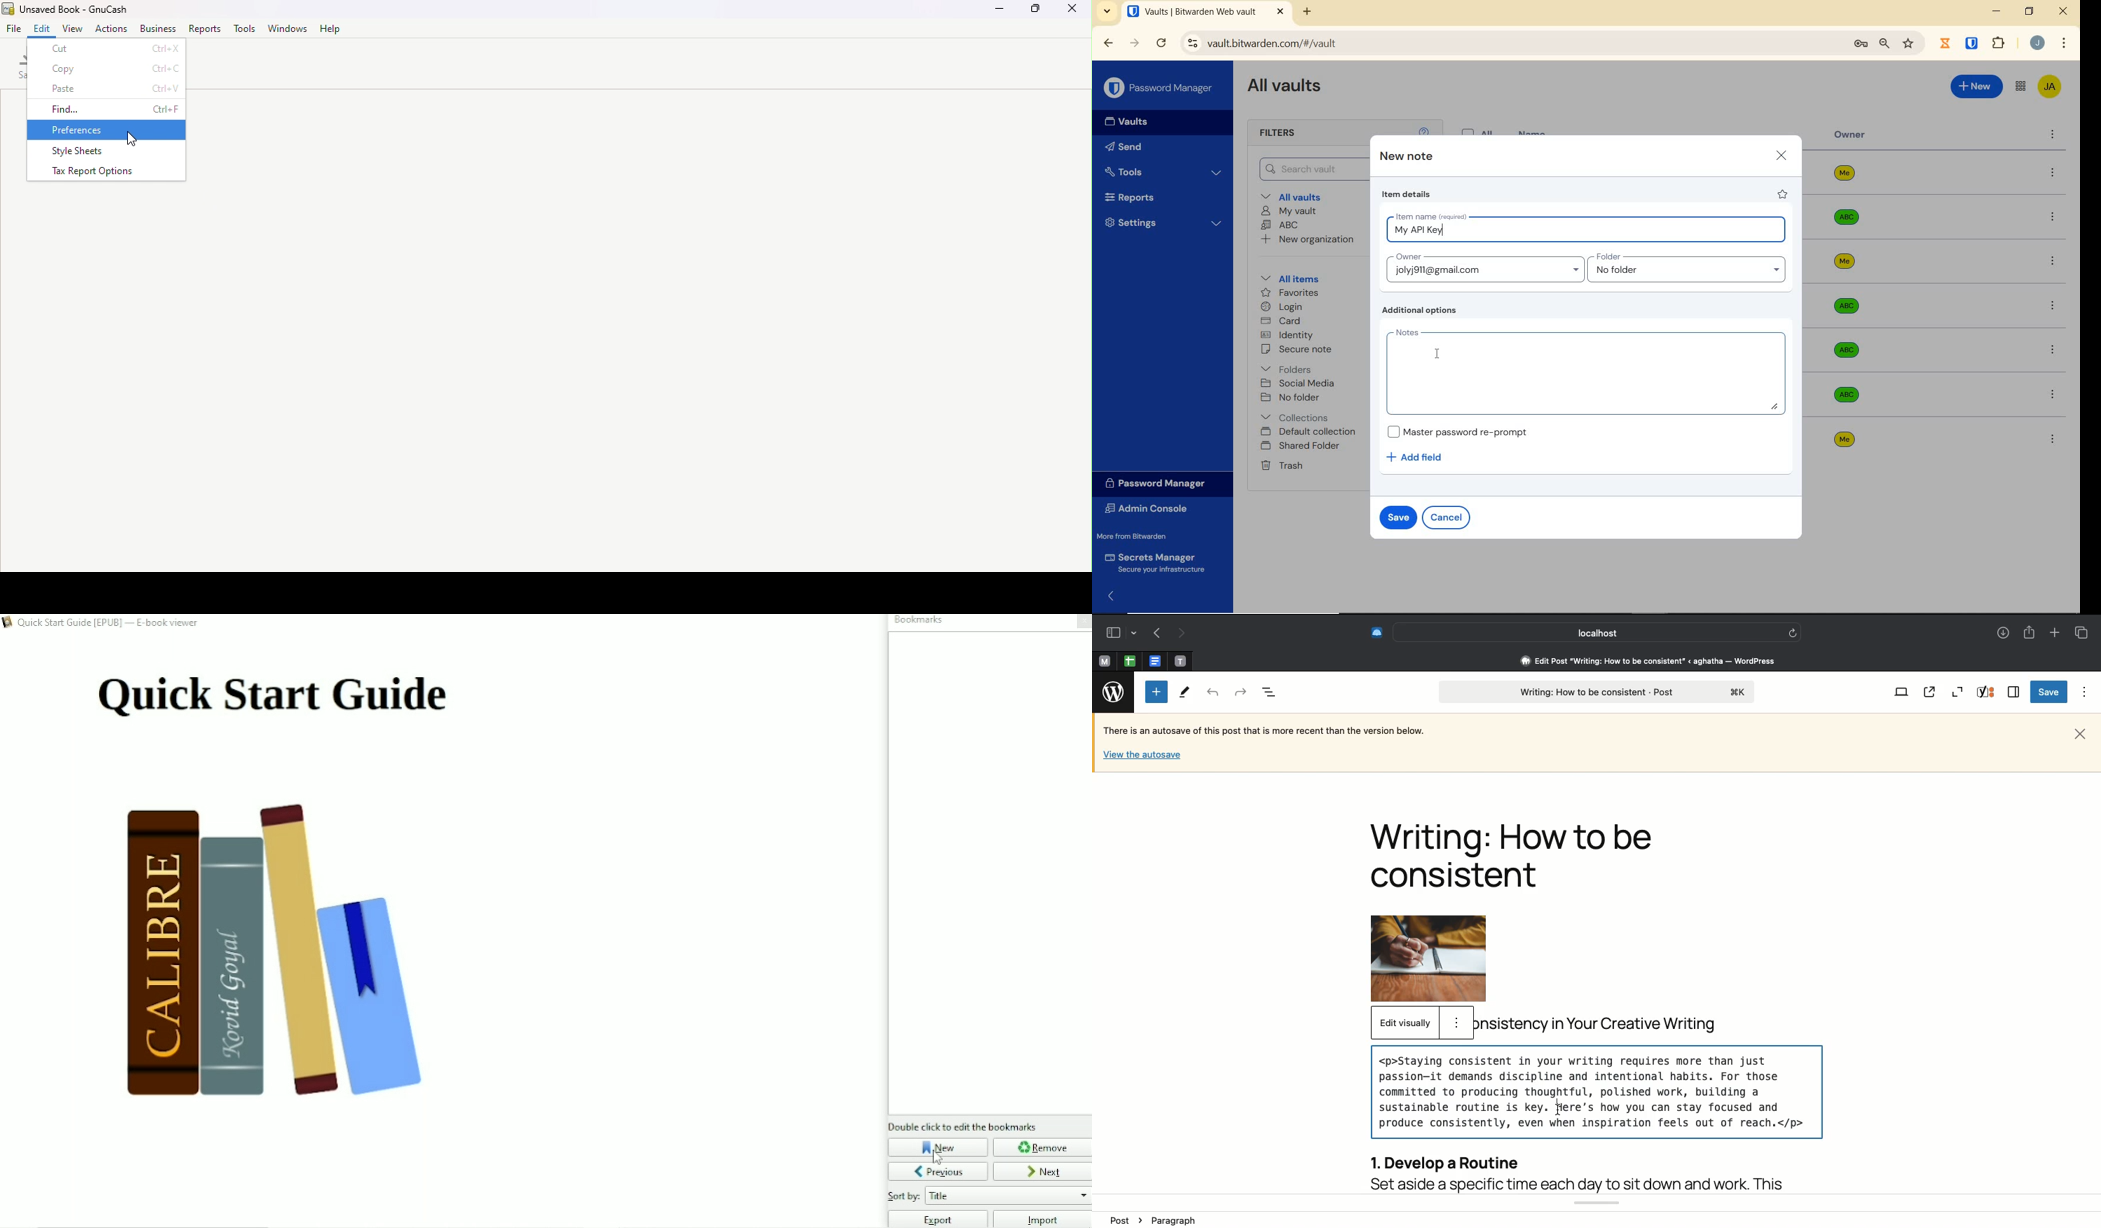 The image size is (2128, 1232). Describe the element at coordinates (134, 138) in the screenshot. I see `cursor` at that location.